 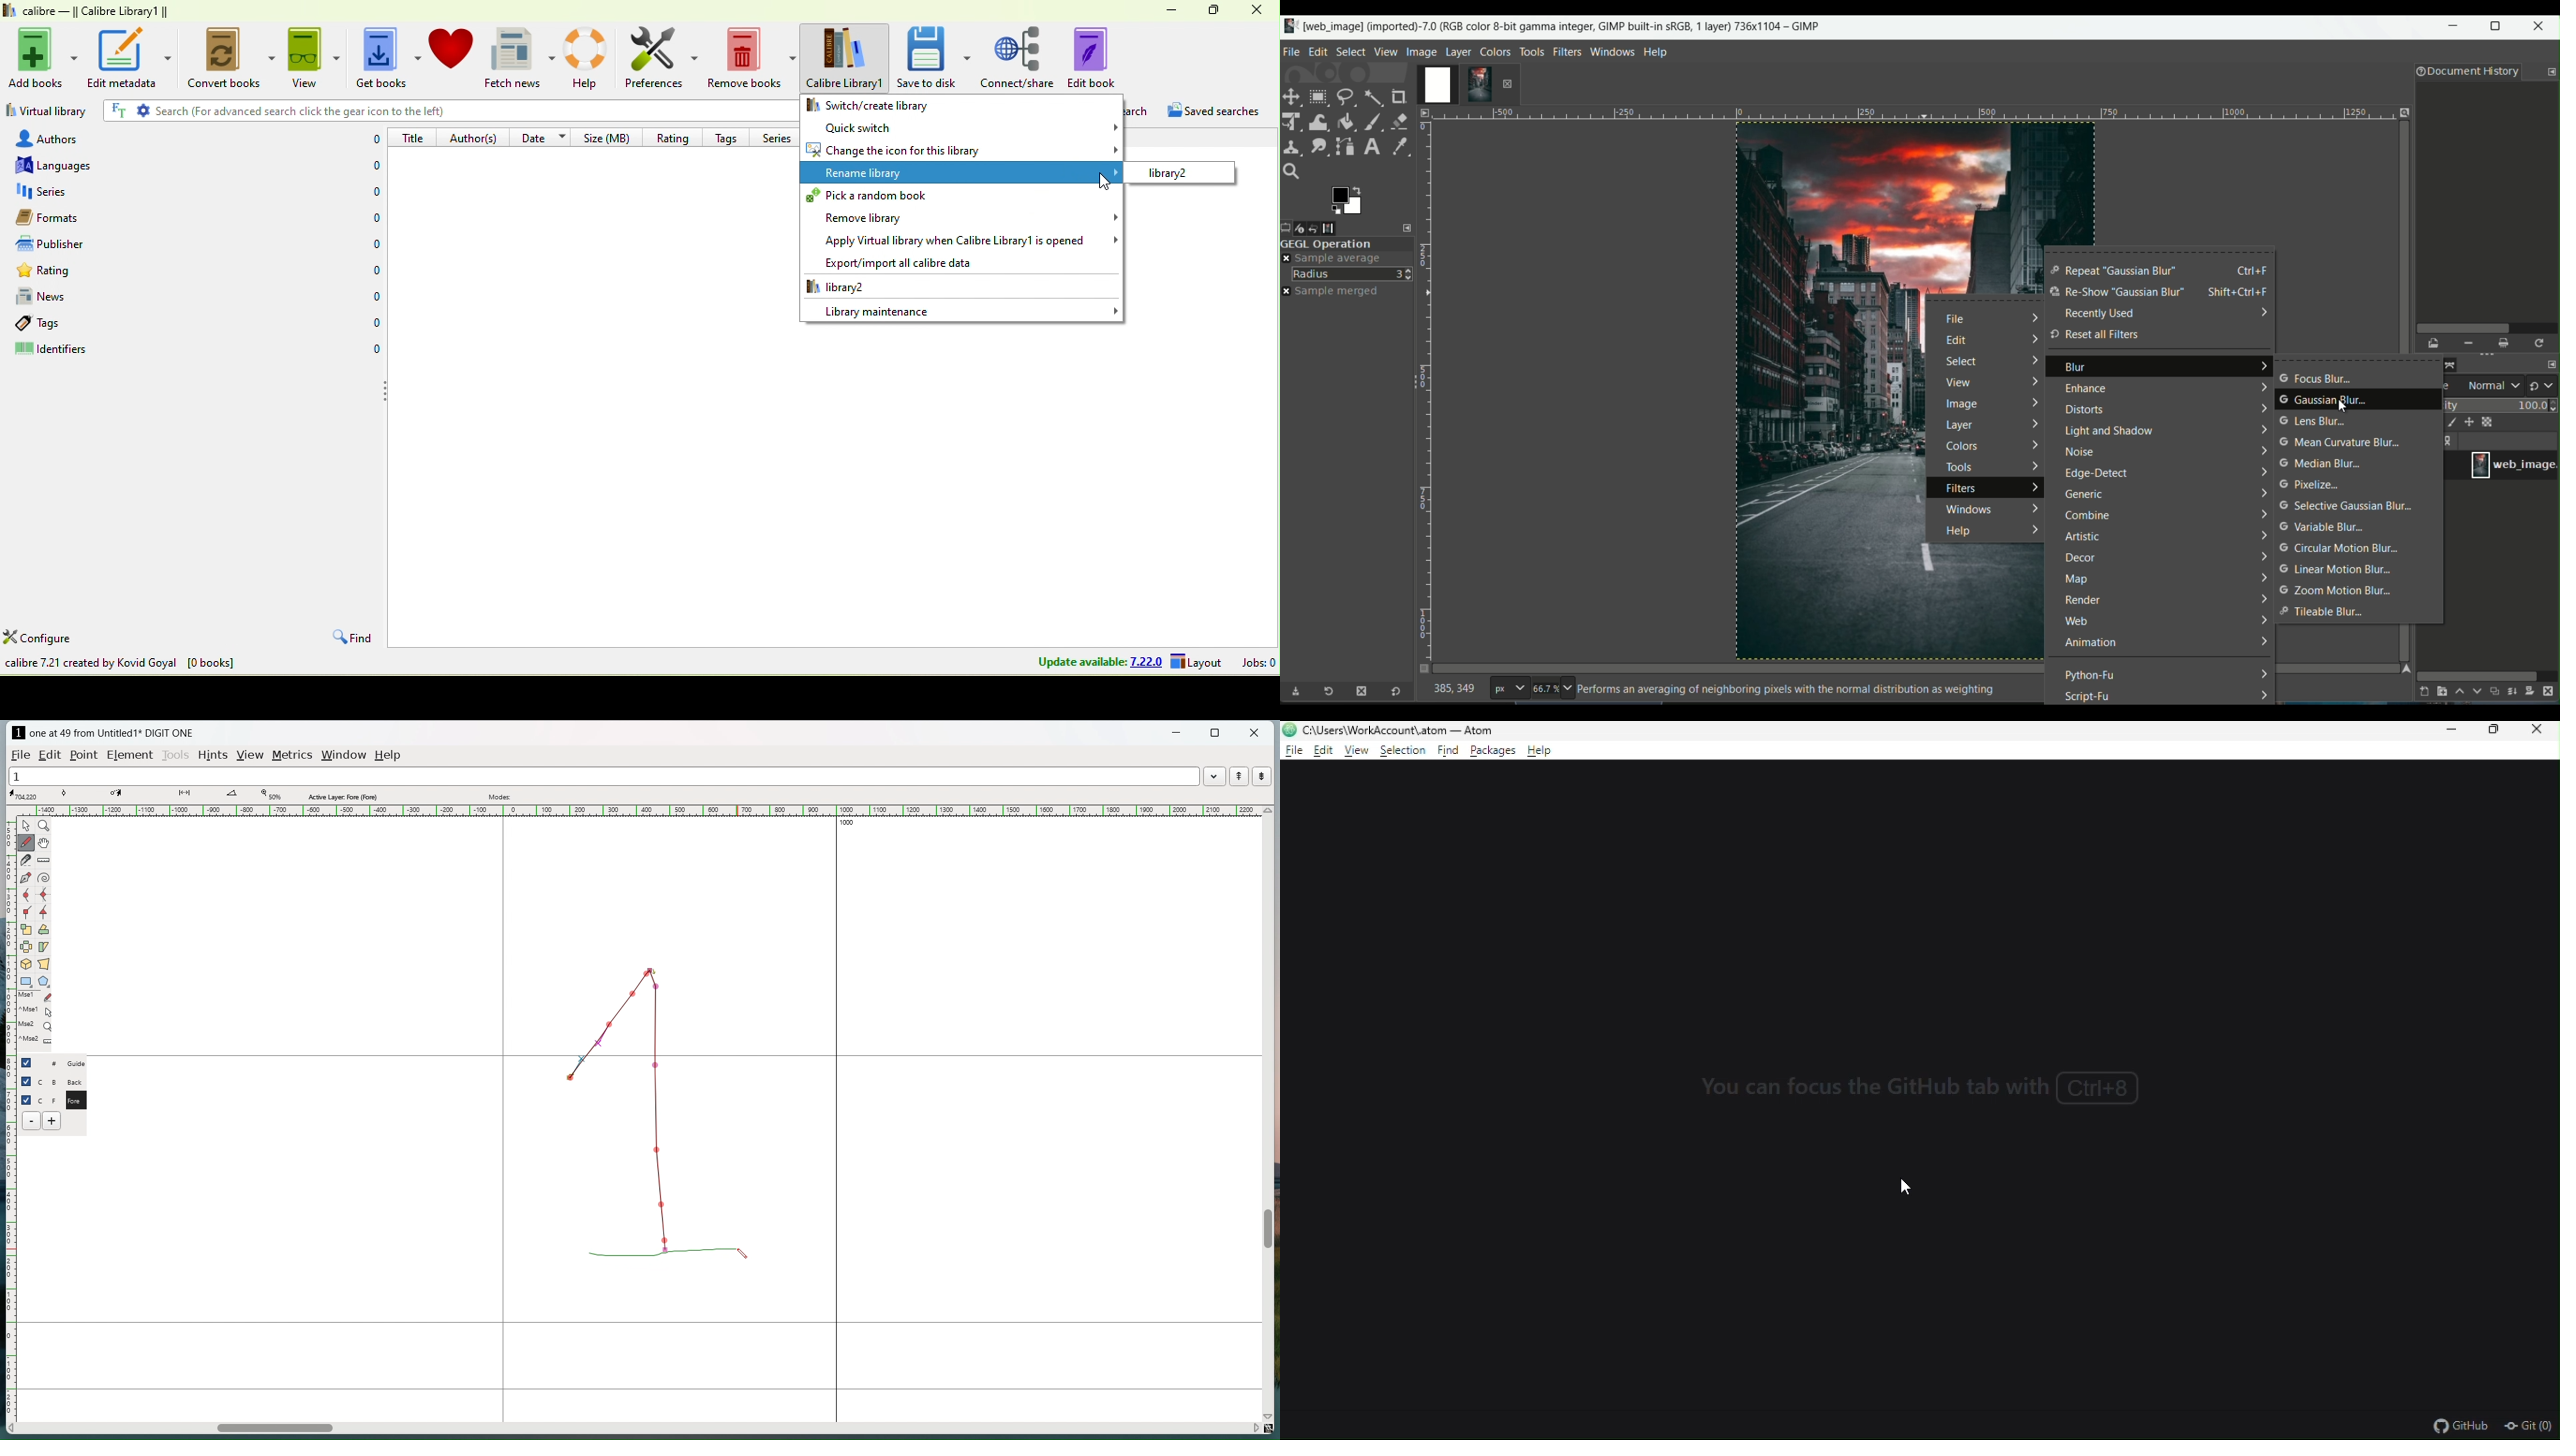 I want to click on horizontal scrollbar, so click(x=275, y=1430).